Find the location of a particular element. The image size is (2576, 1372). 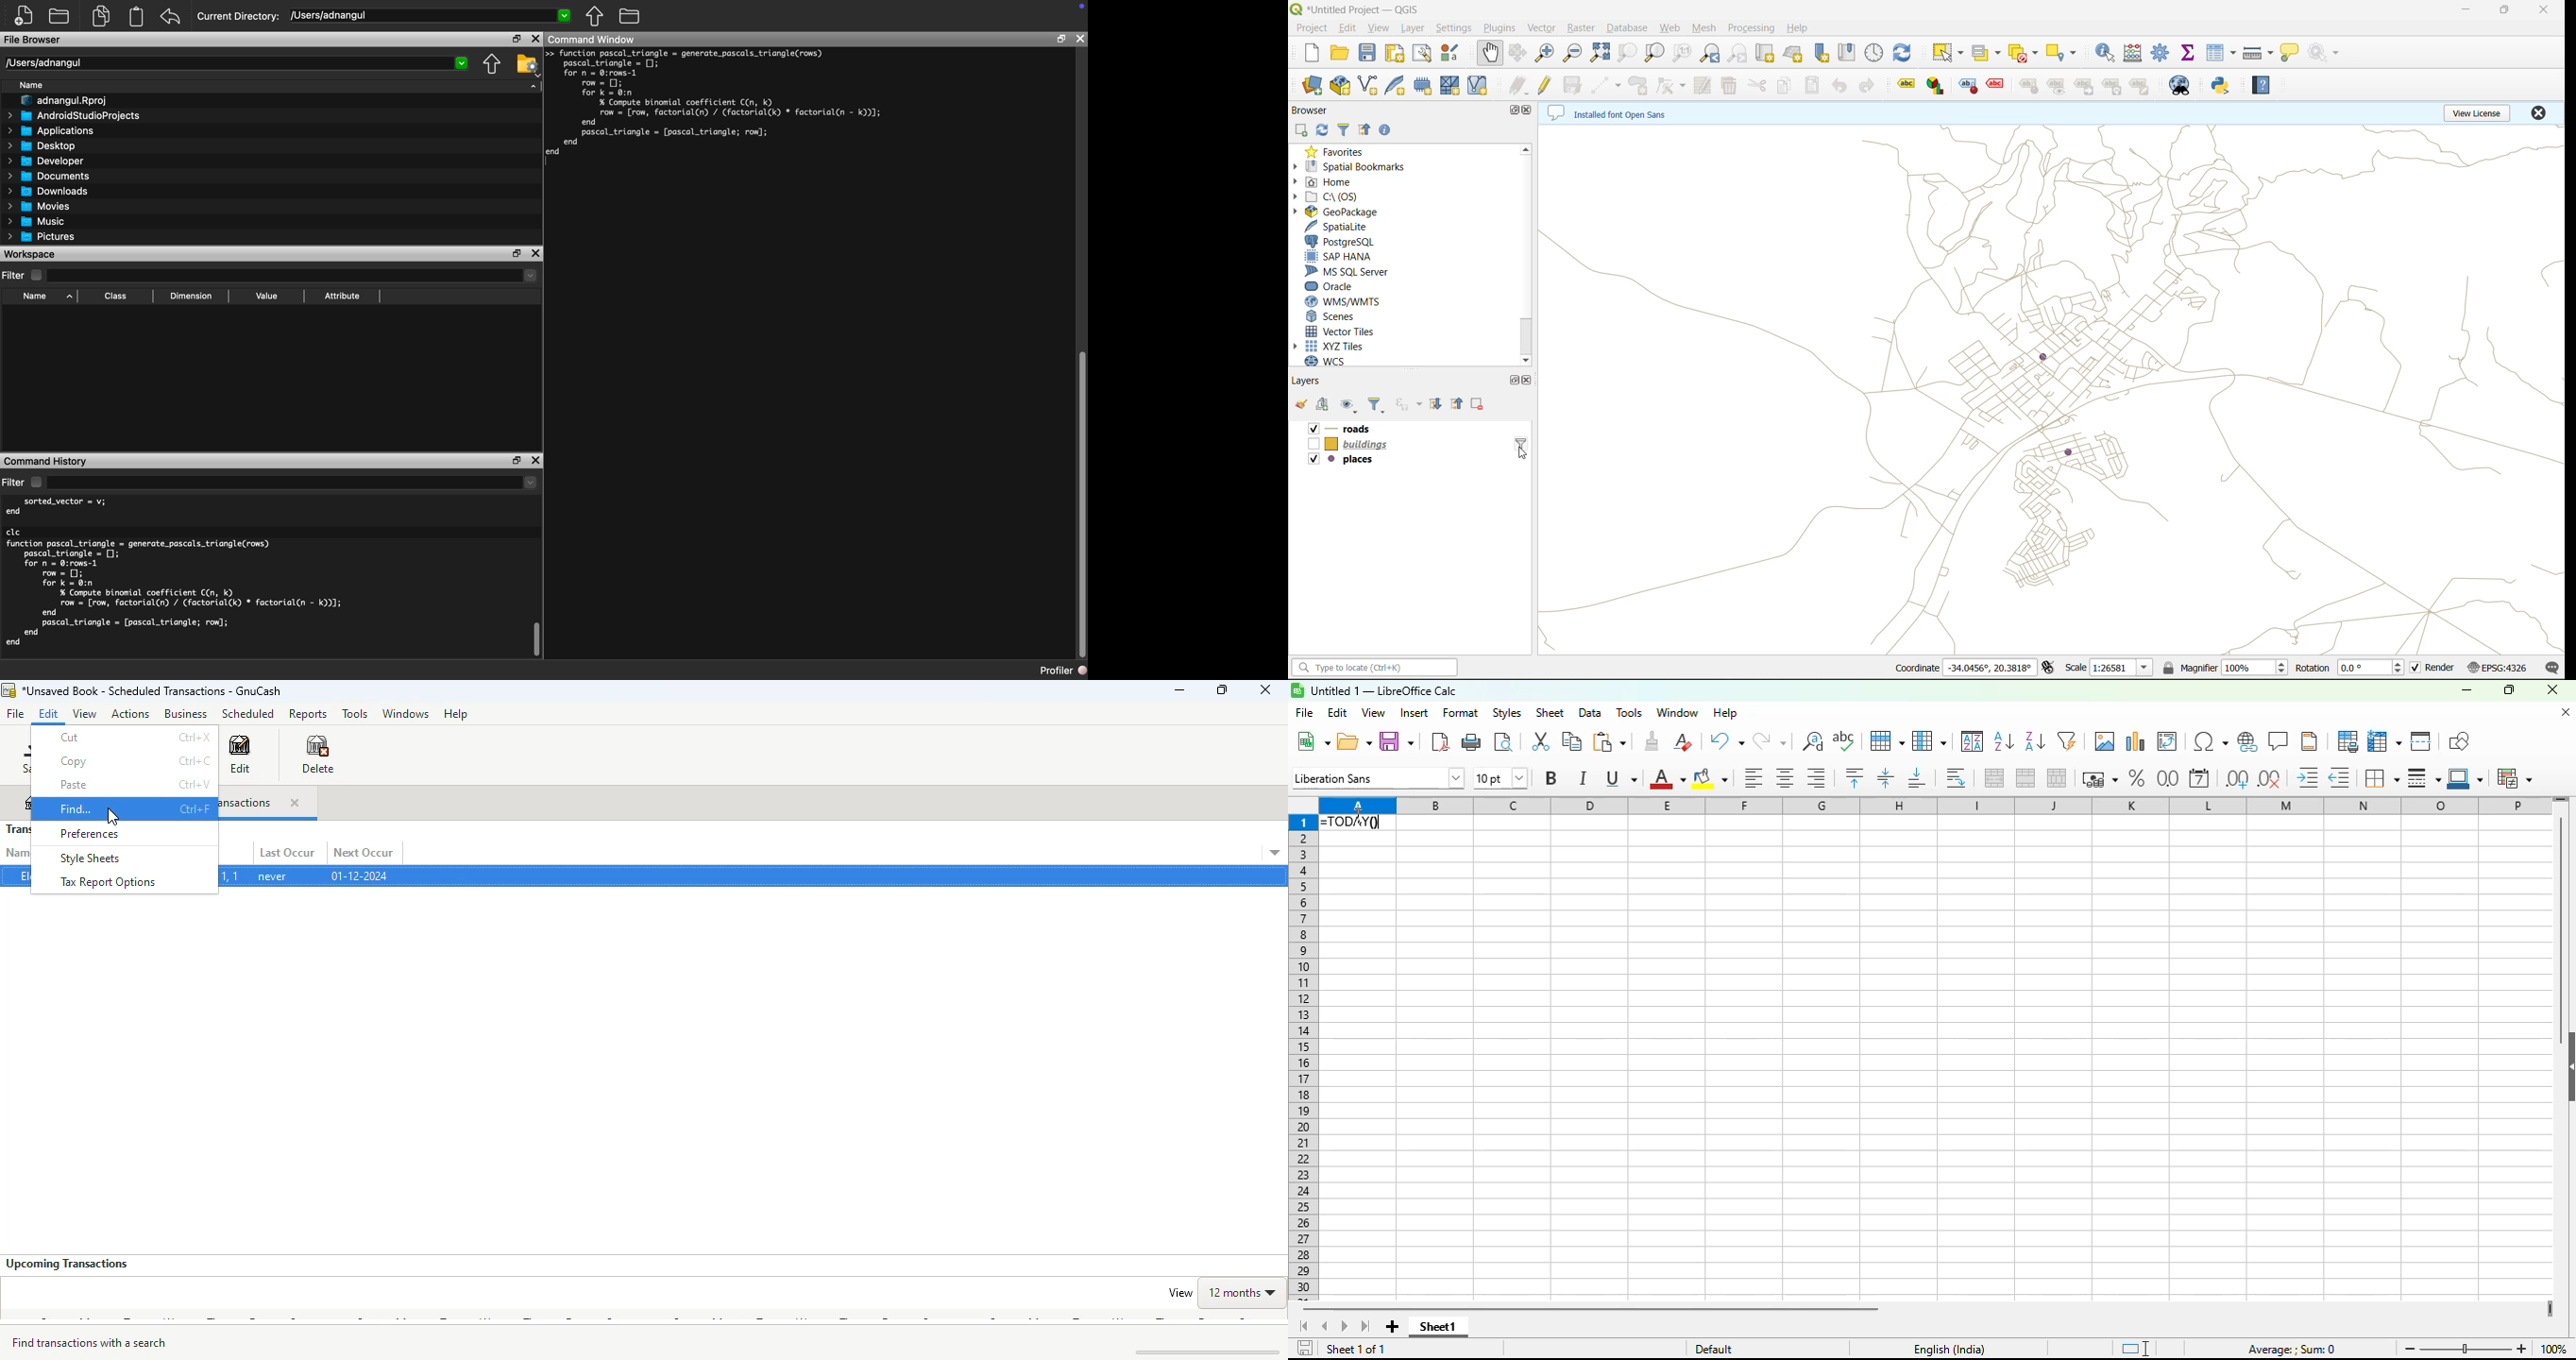

horizontal scroll bar is located at coordinates (1594, 1311).